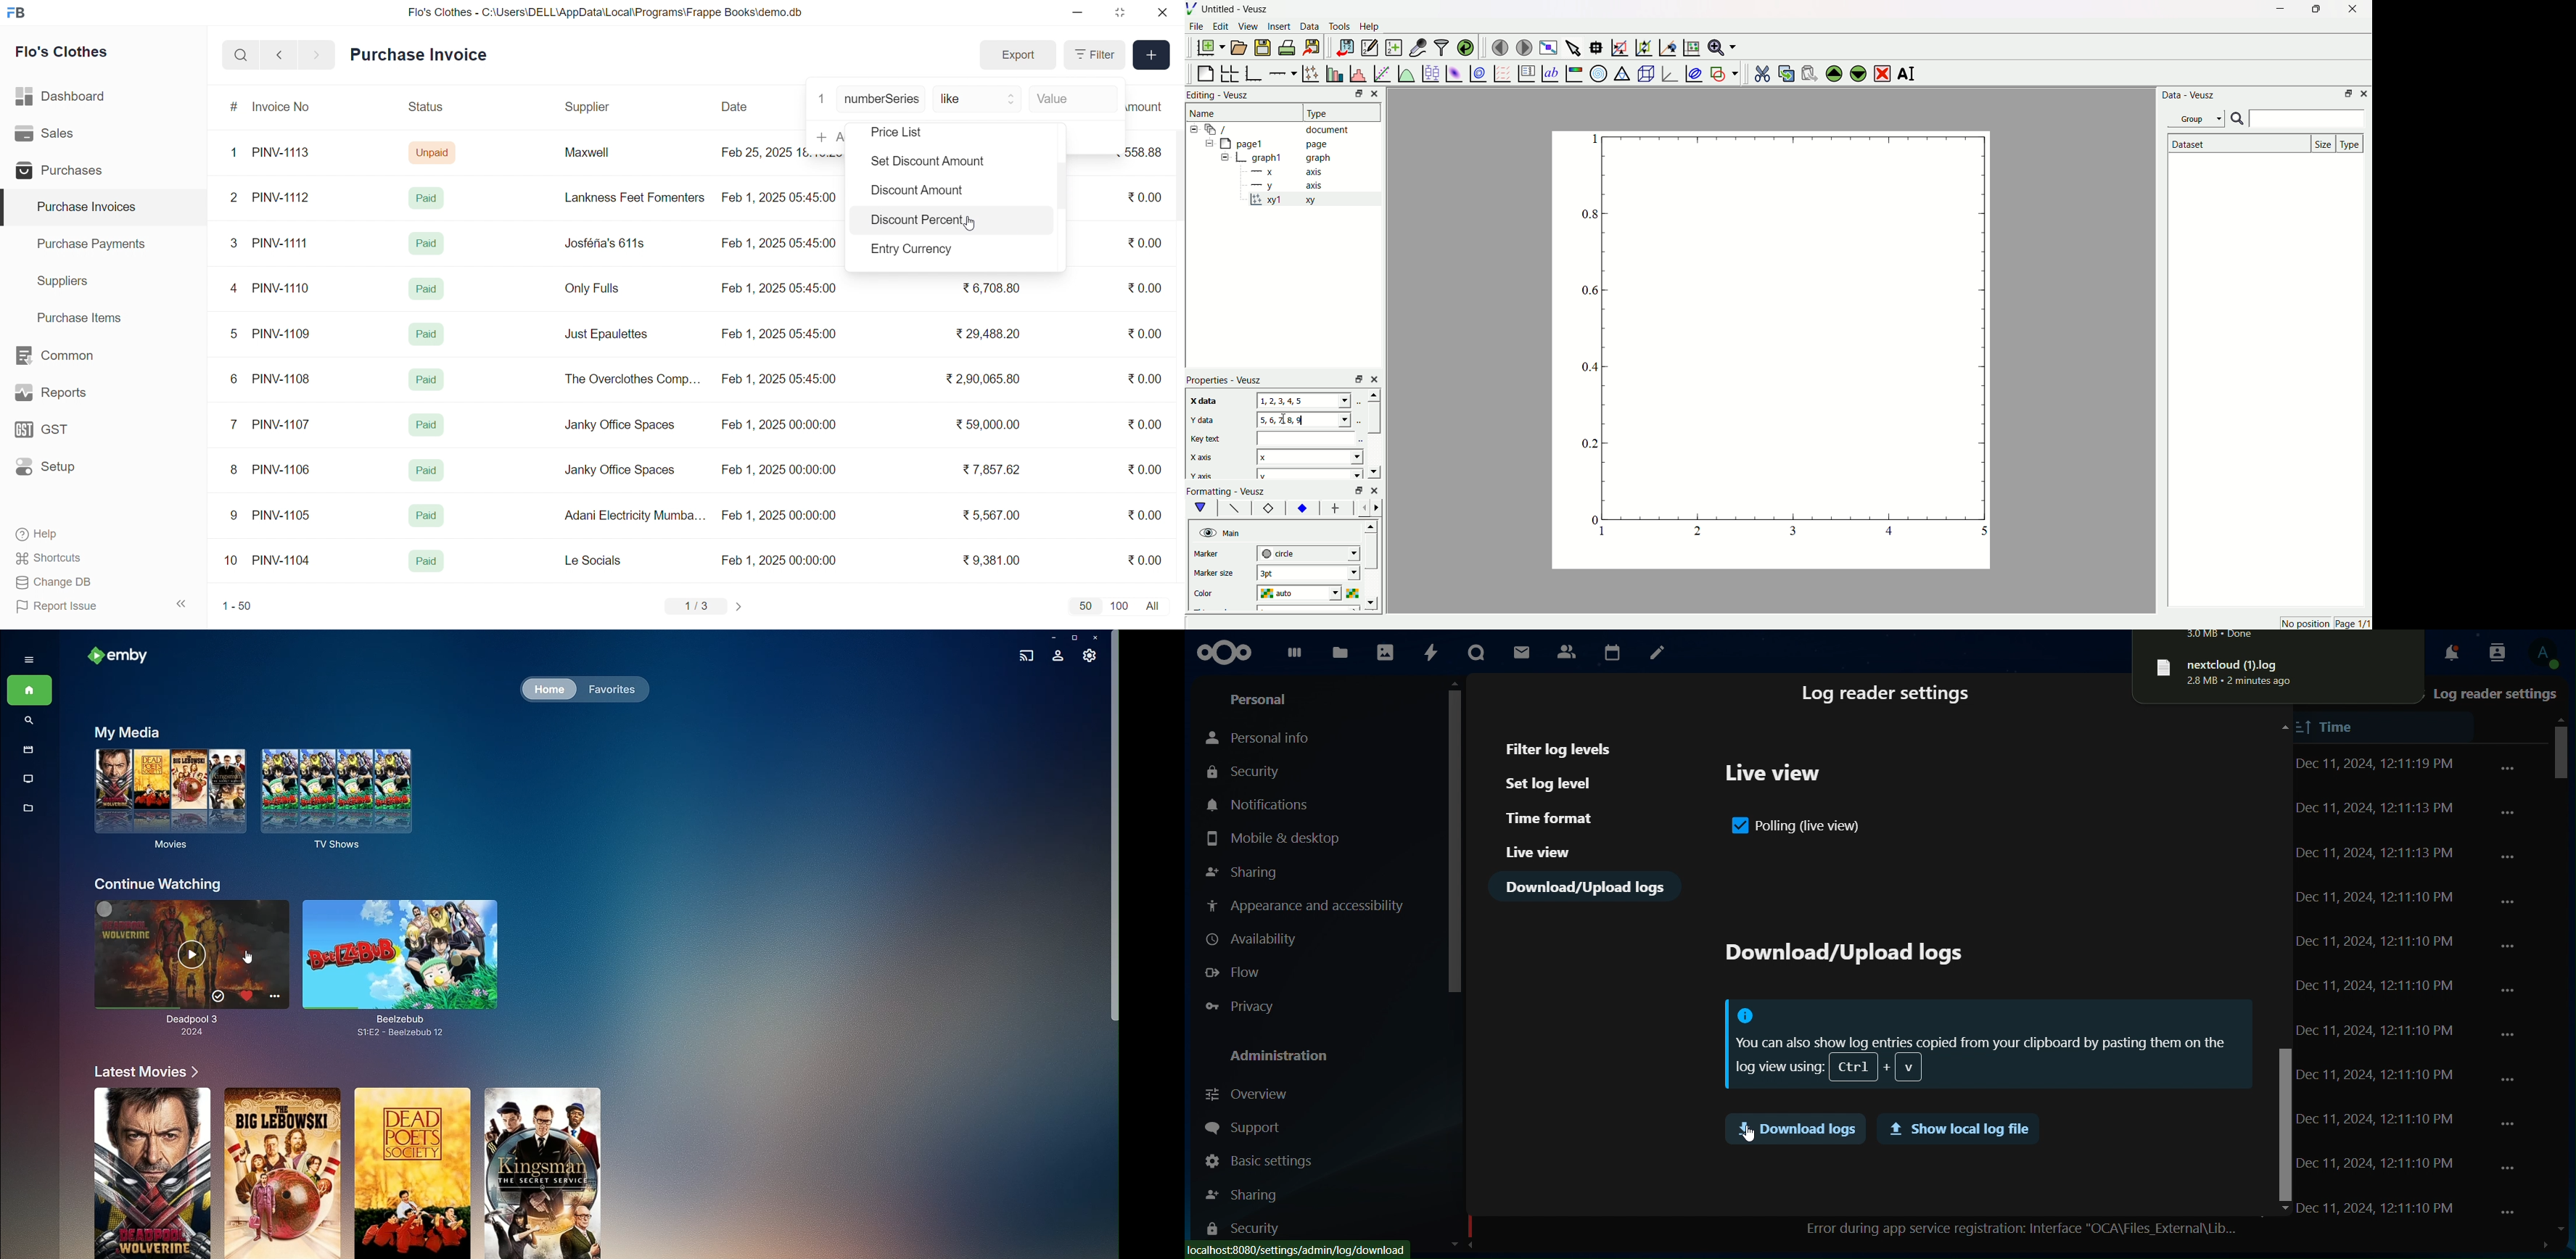  I want to click on new document, so click(1212, 48).